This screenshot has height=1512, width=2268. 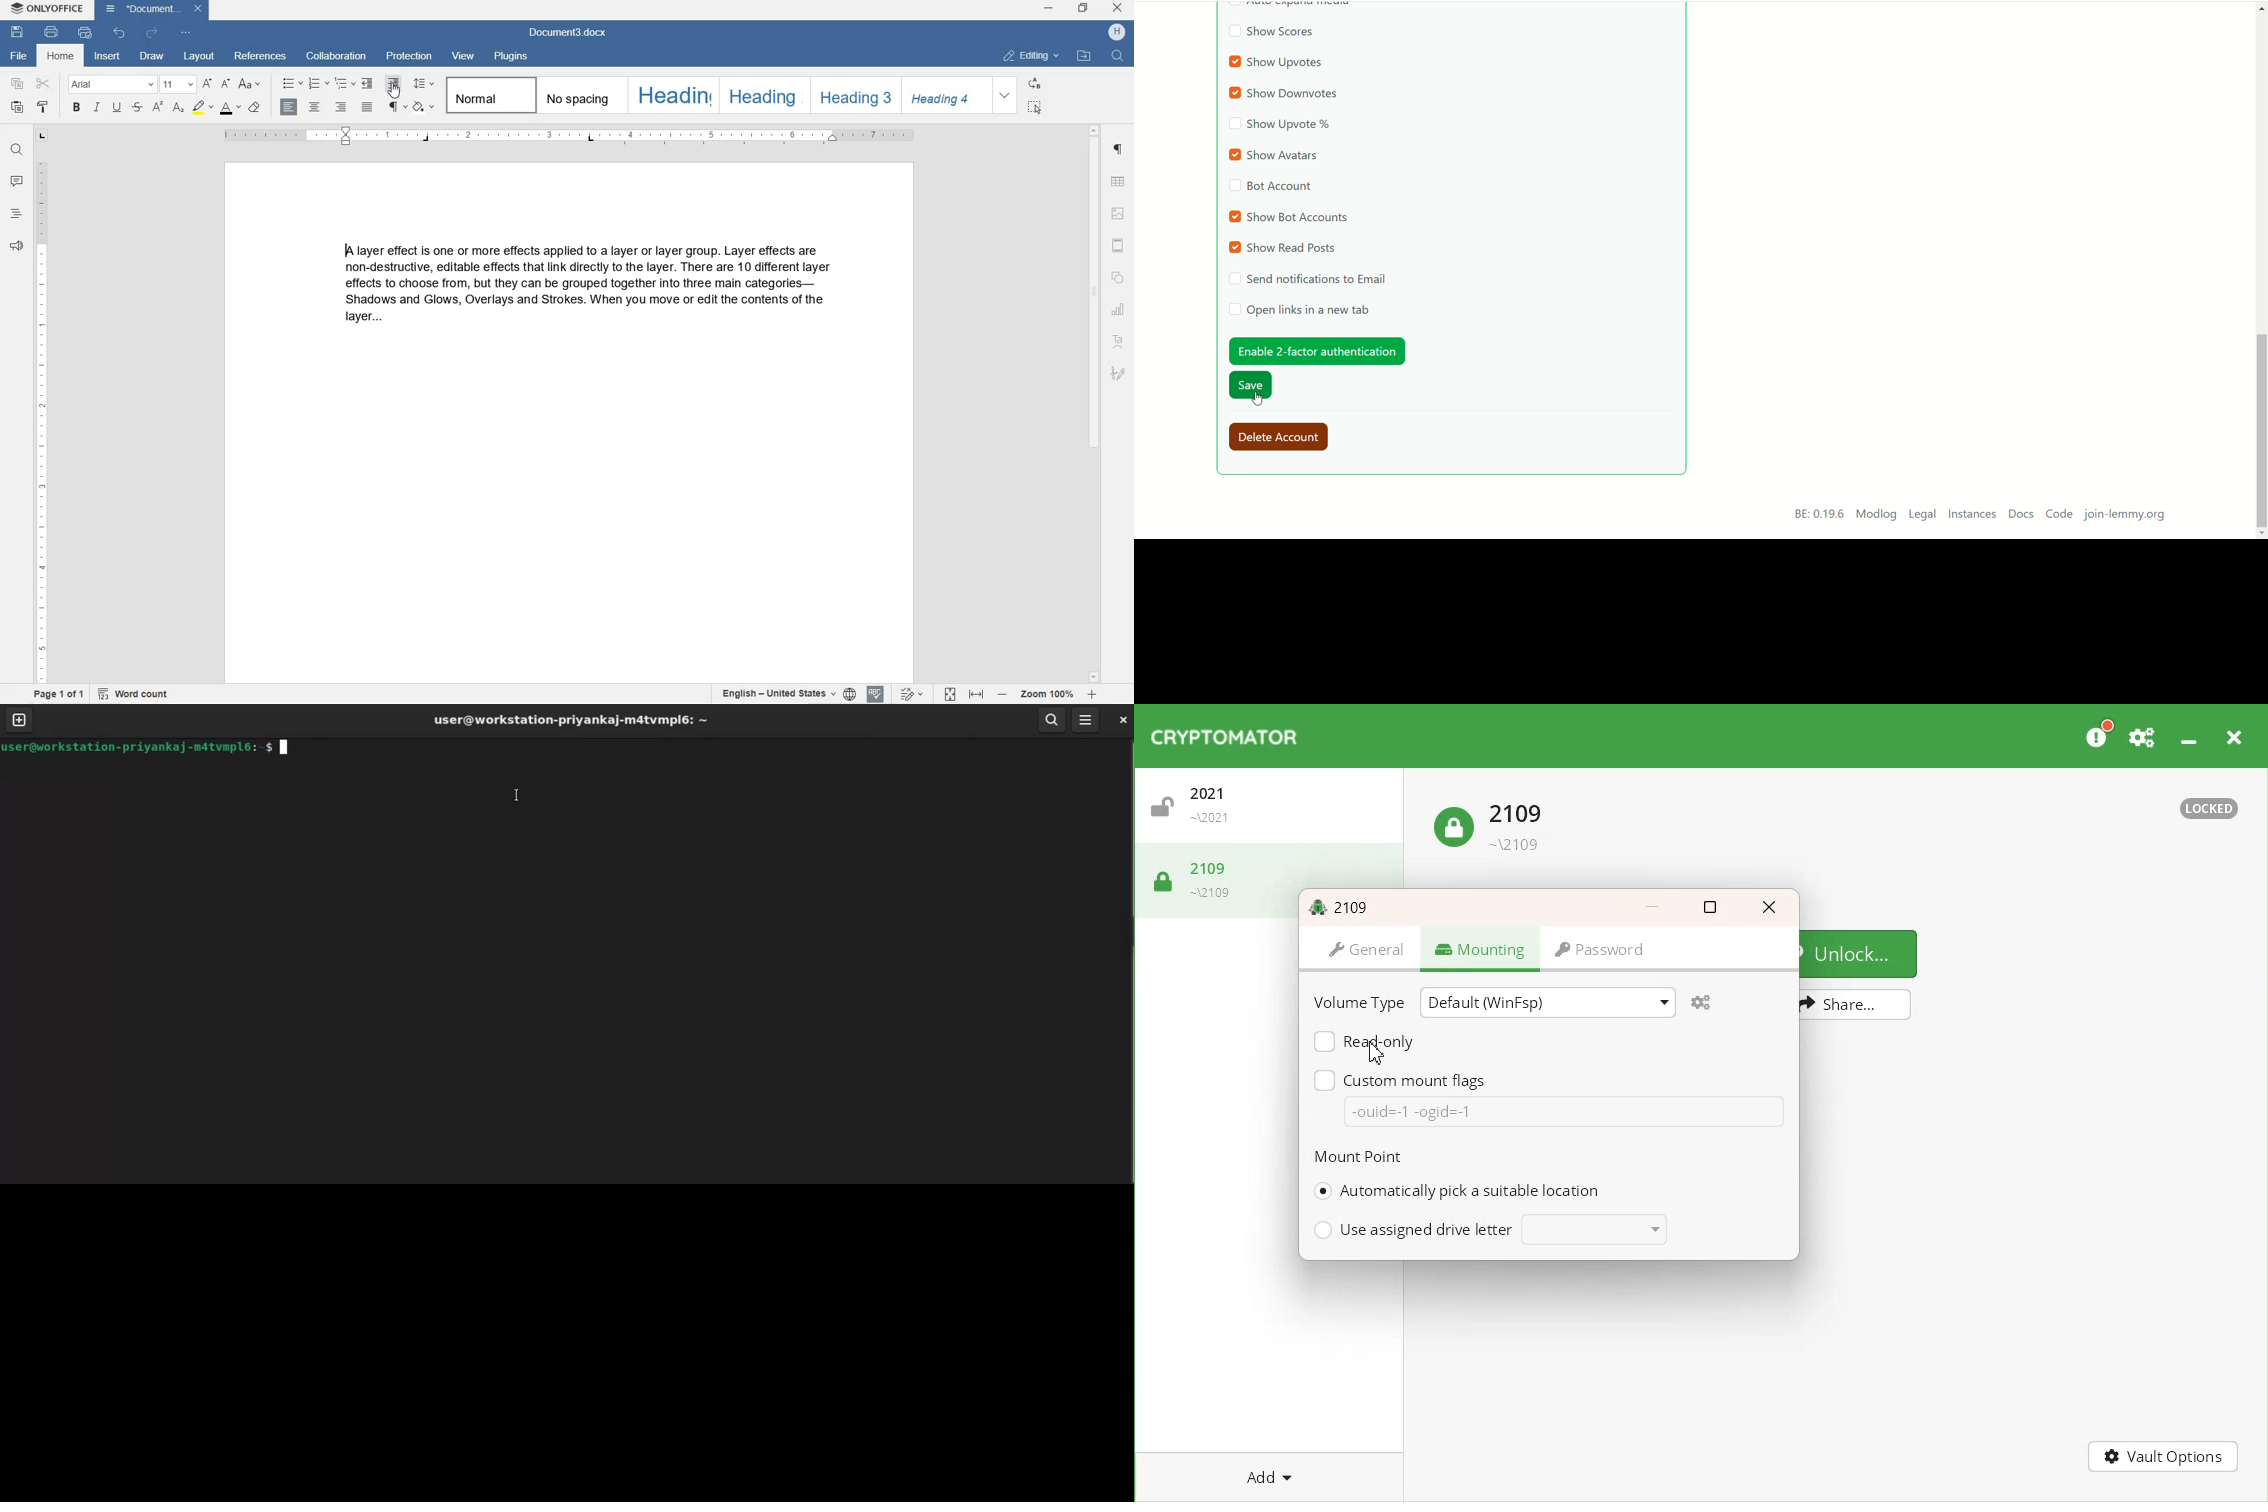 I want to click on Read-only, so click(x=1368, y=1042).